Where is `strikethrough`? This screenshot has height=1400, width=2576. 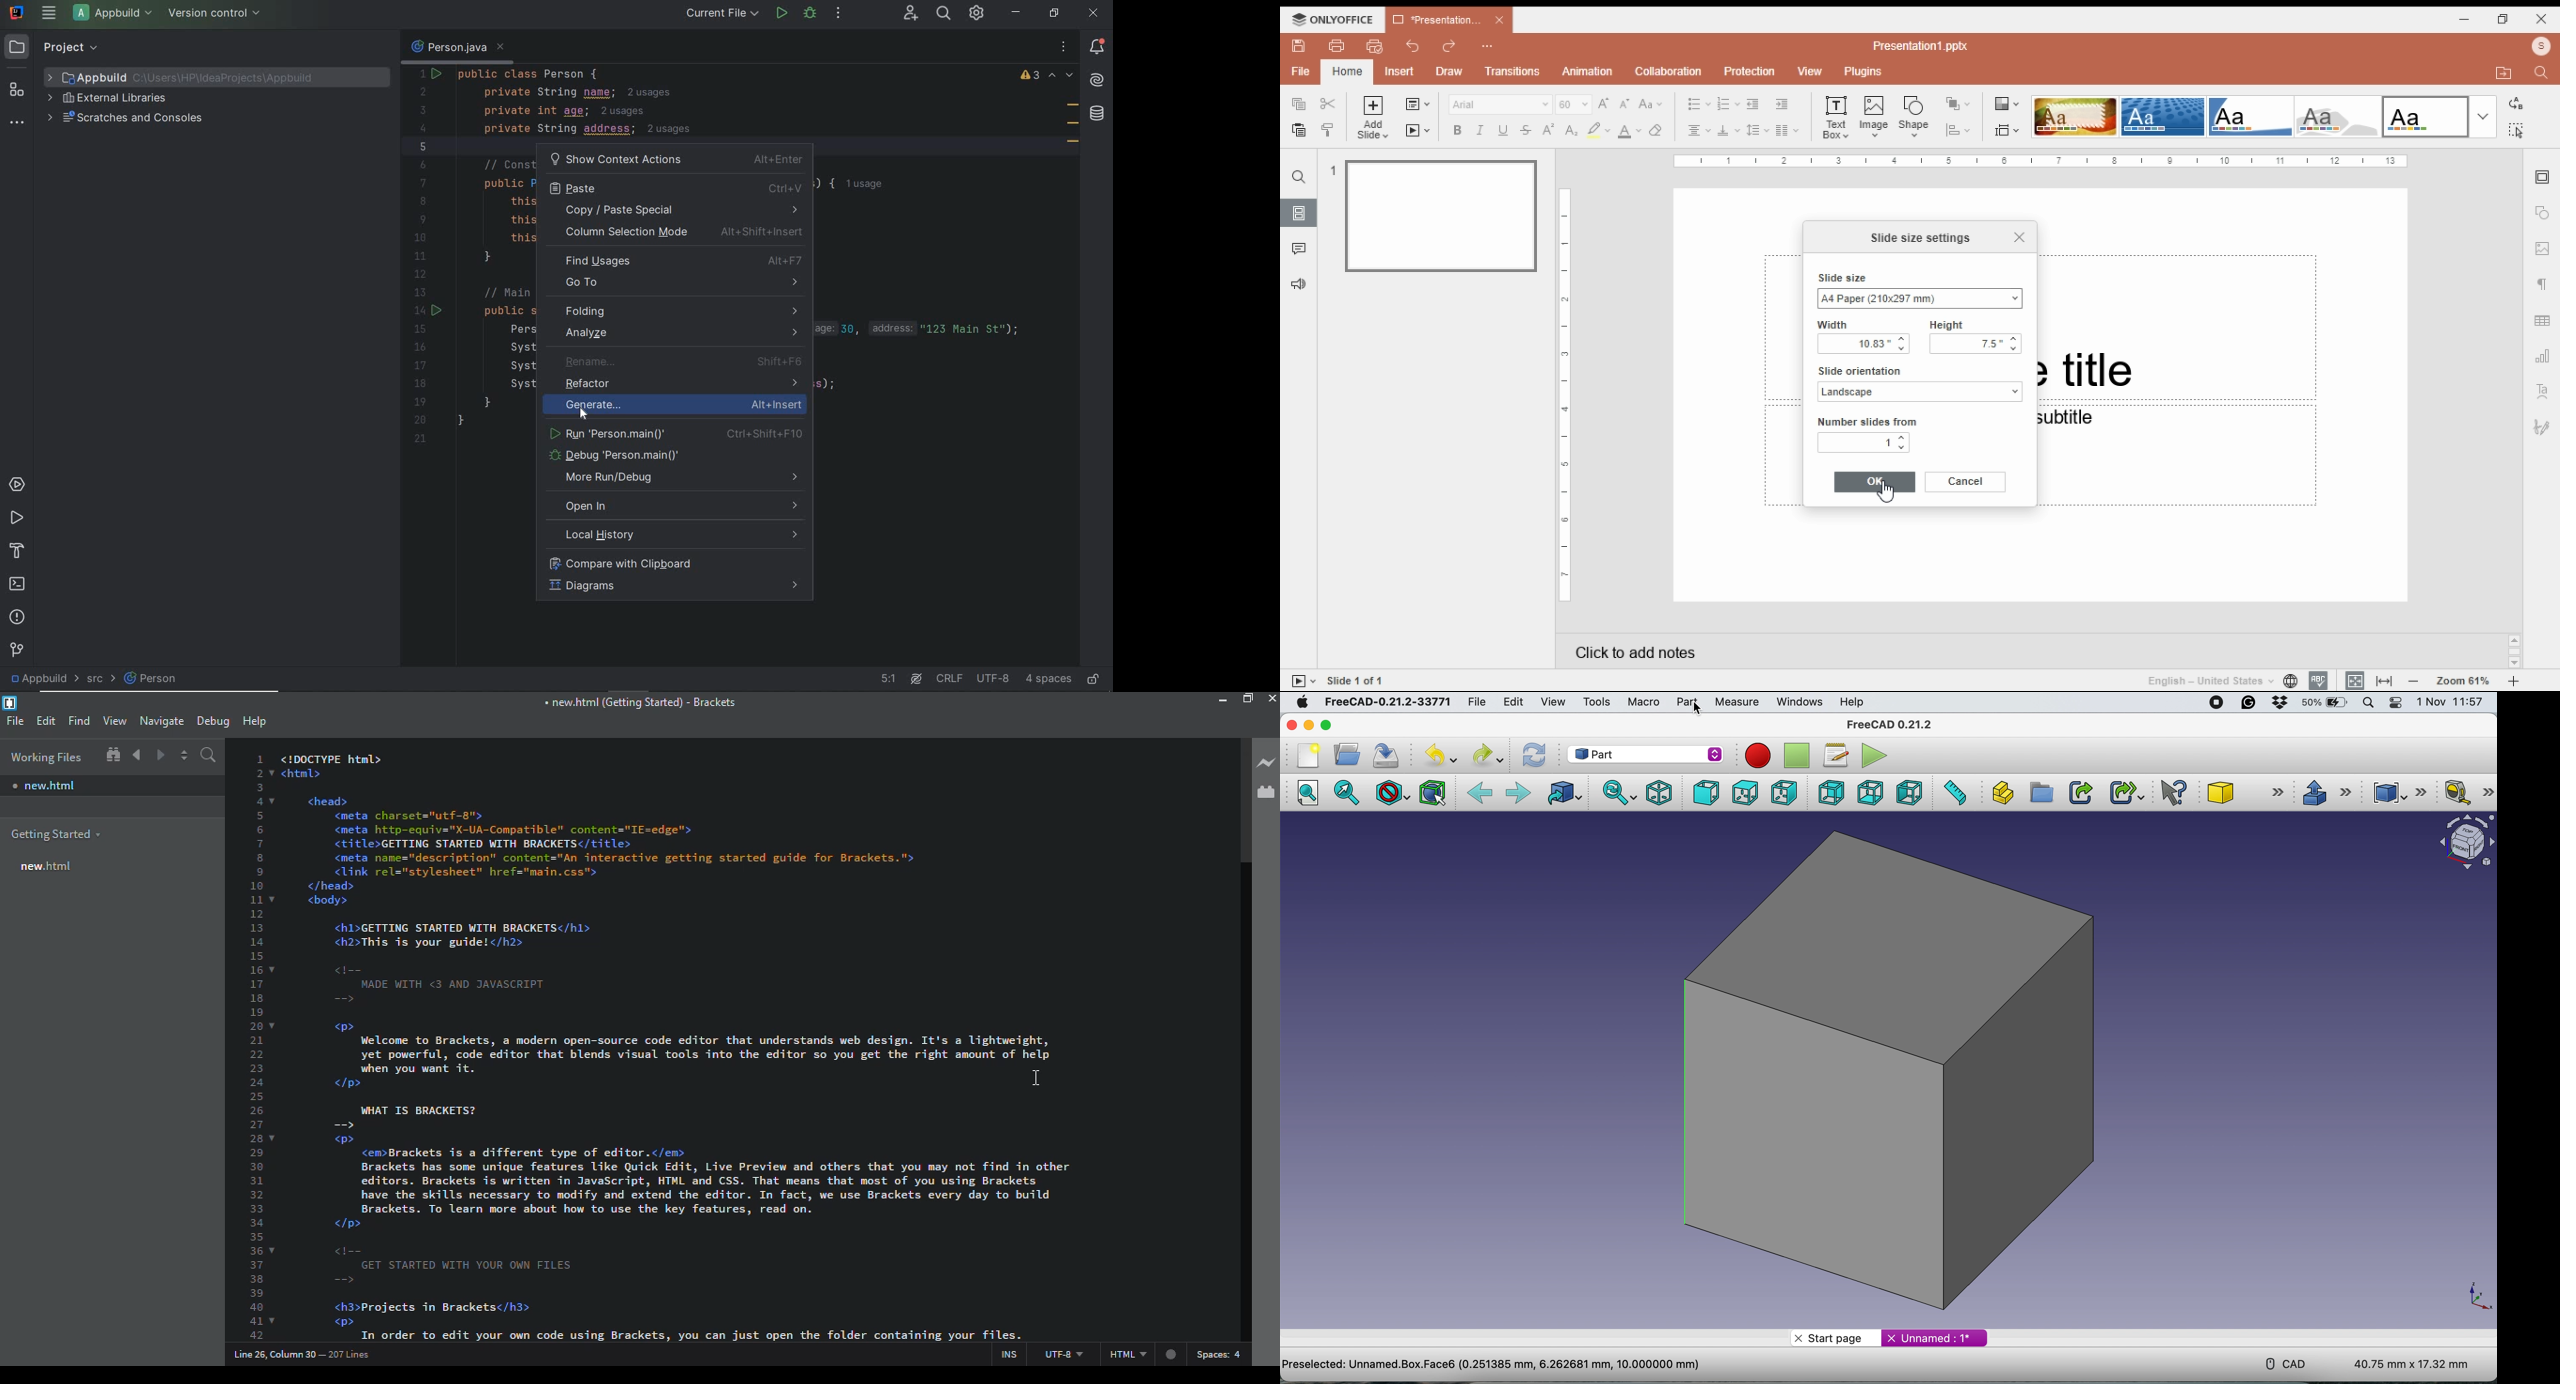
strikethrough is located at coordinates (1526, 130).